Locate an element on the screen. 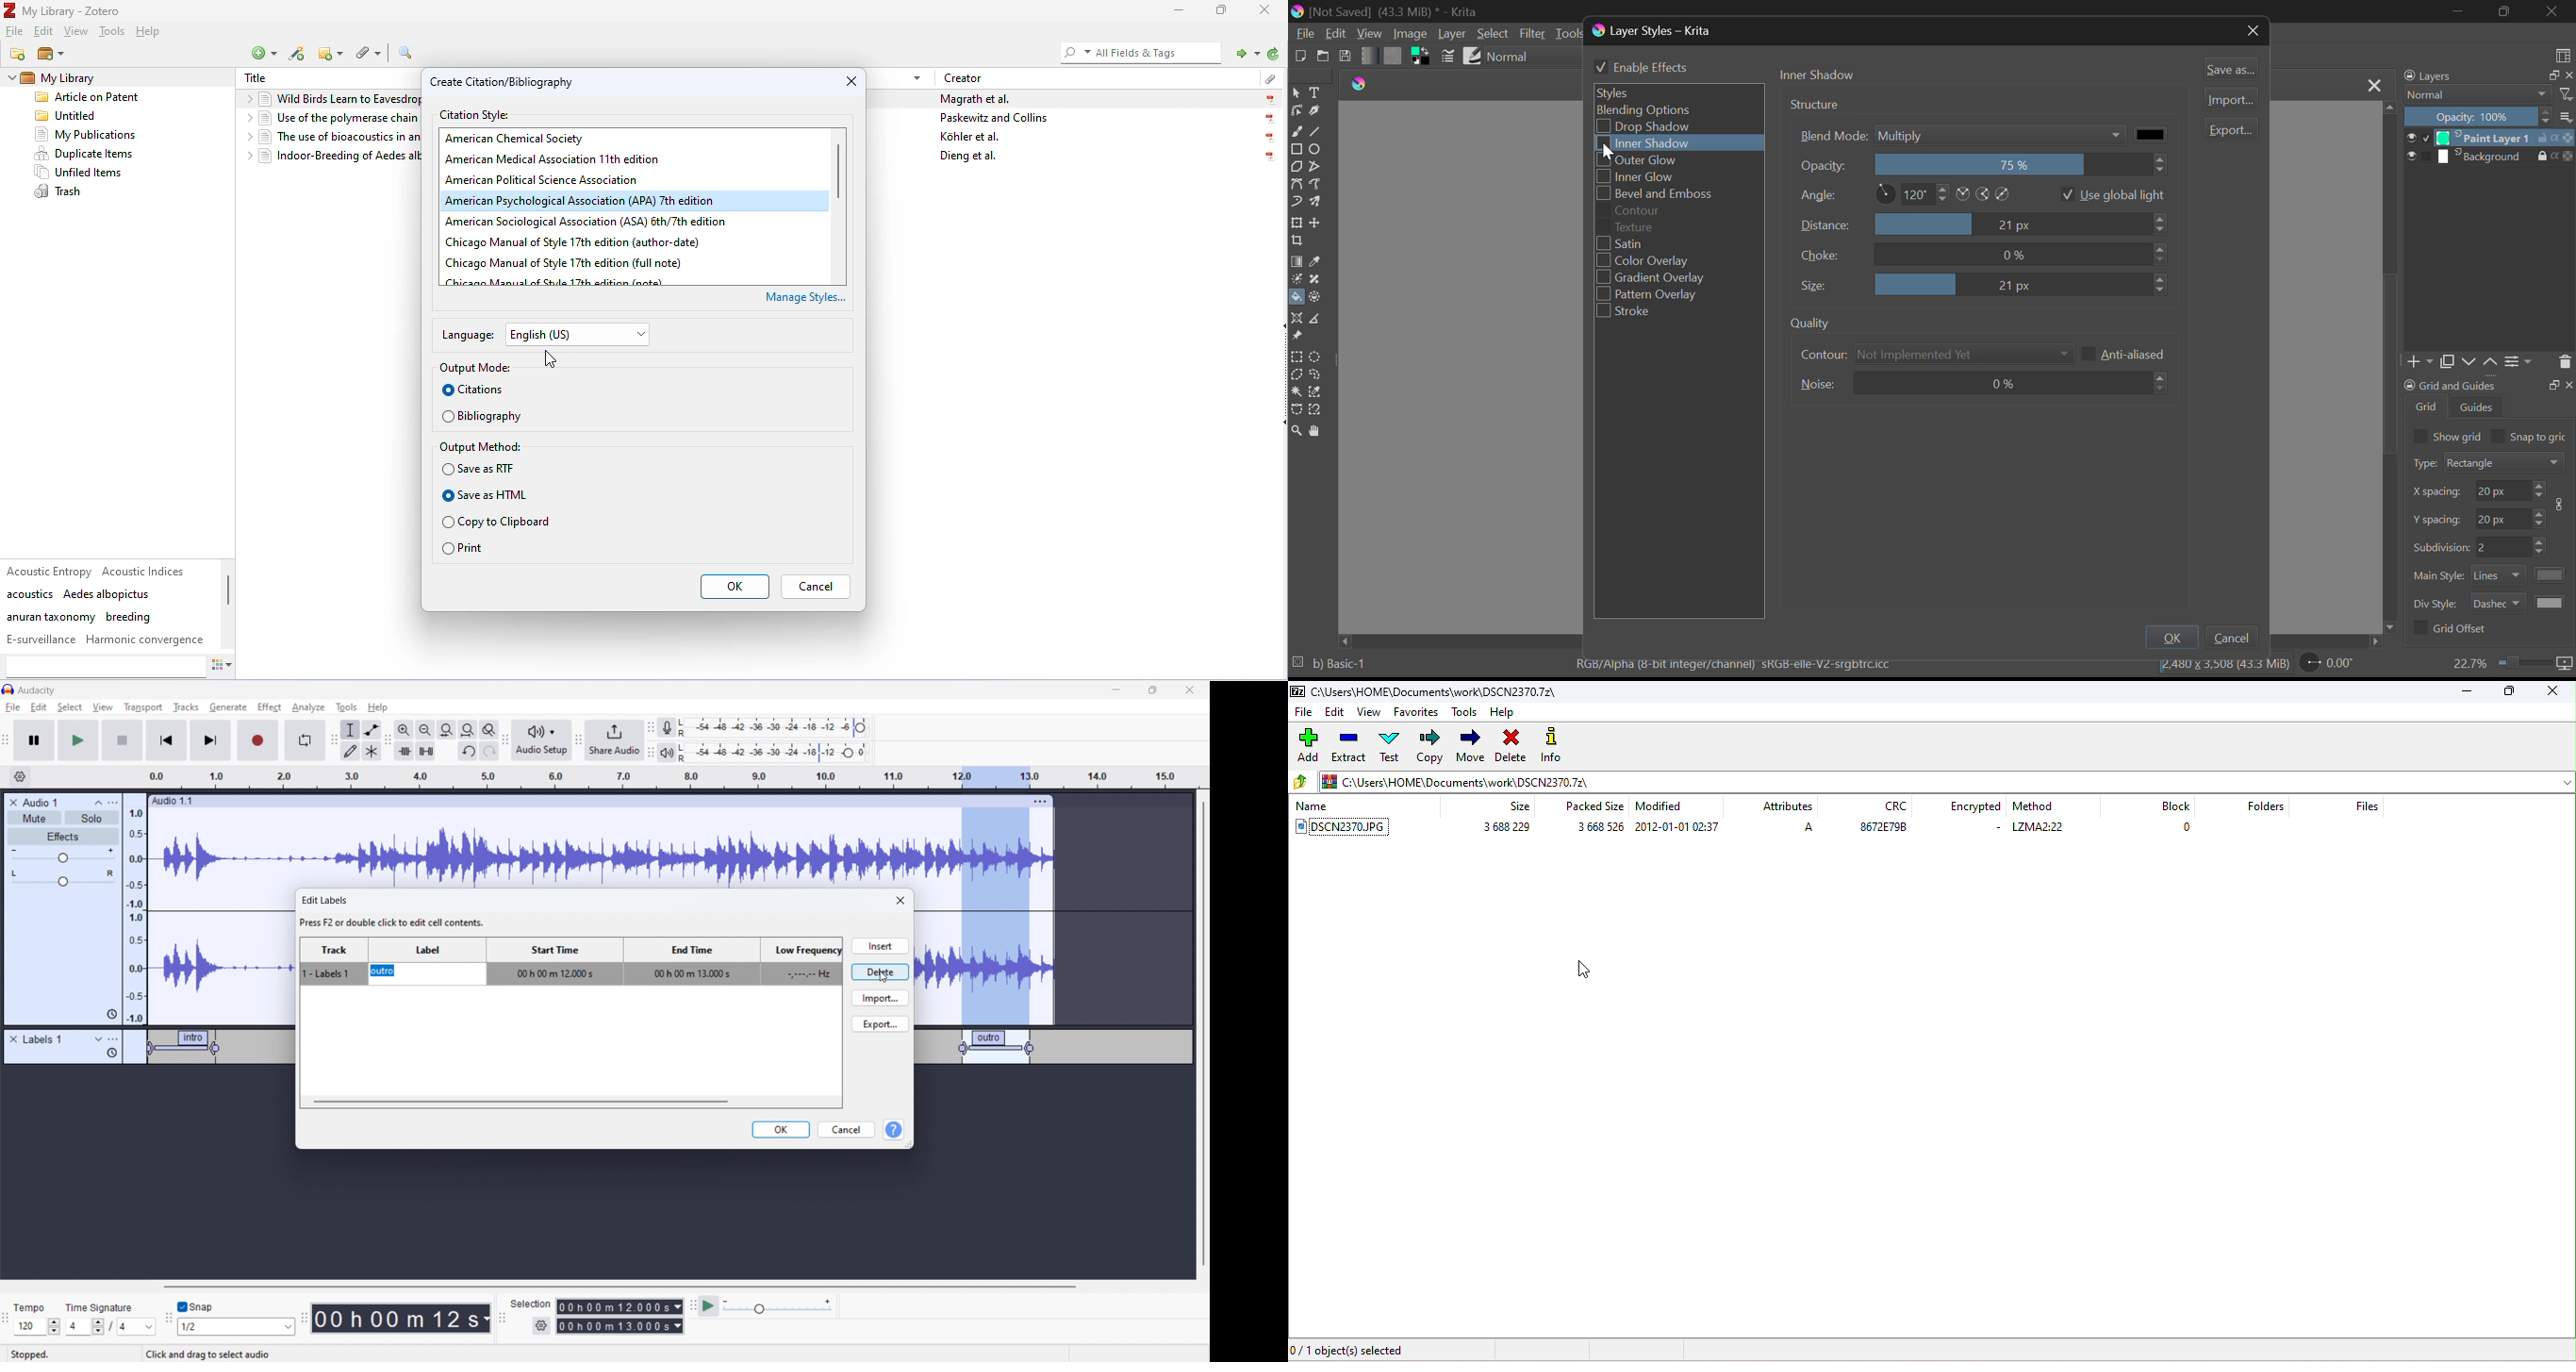 The height and width of the screenshot is (1372, 2576). recording meter toolbar is located at coordinates (651, 729).